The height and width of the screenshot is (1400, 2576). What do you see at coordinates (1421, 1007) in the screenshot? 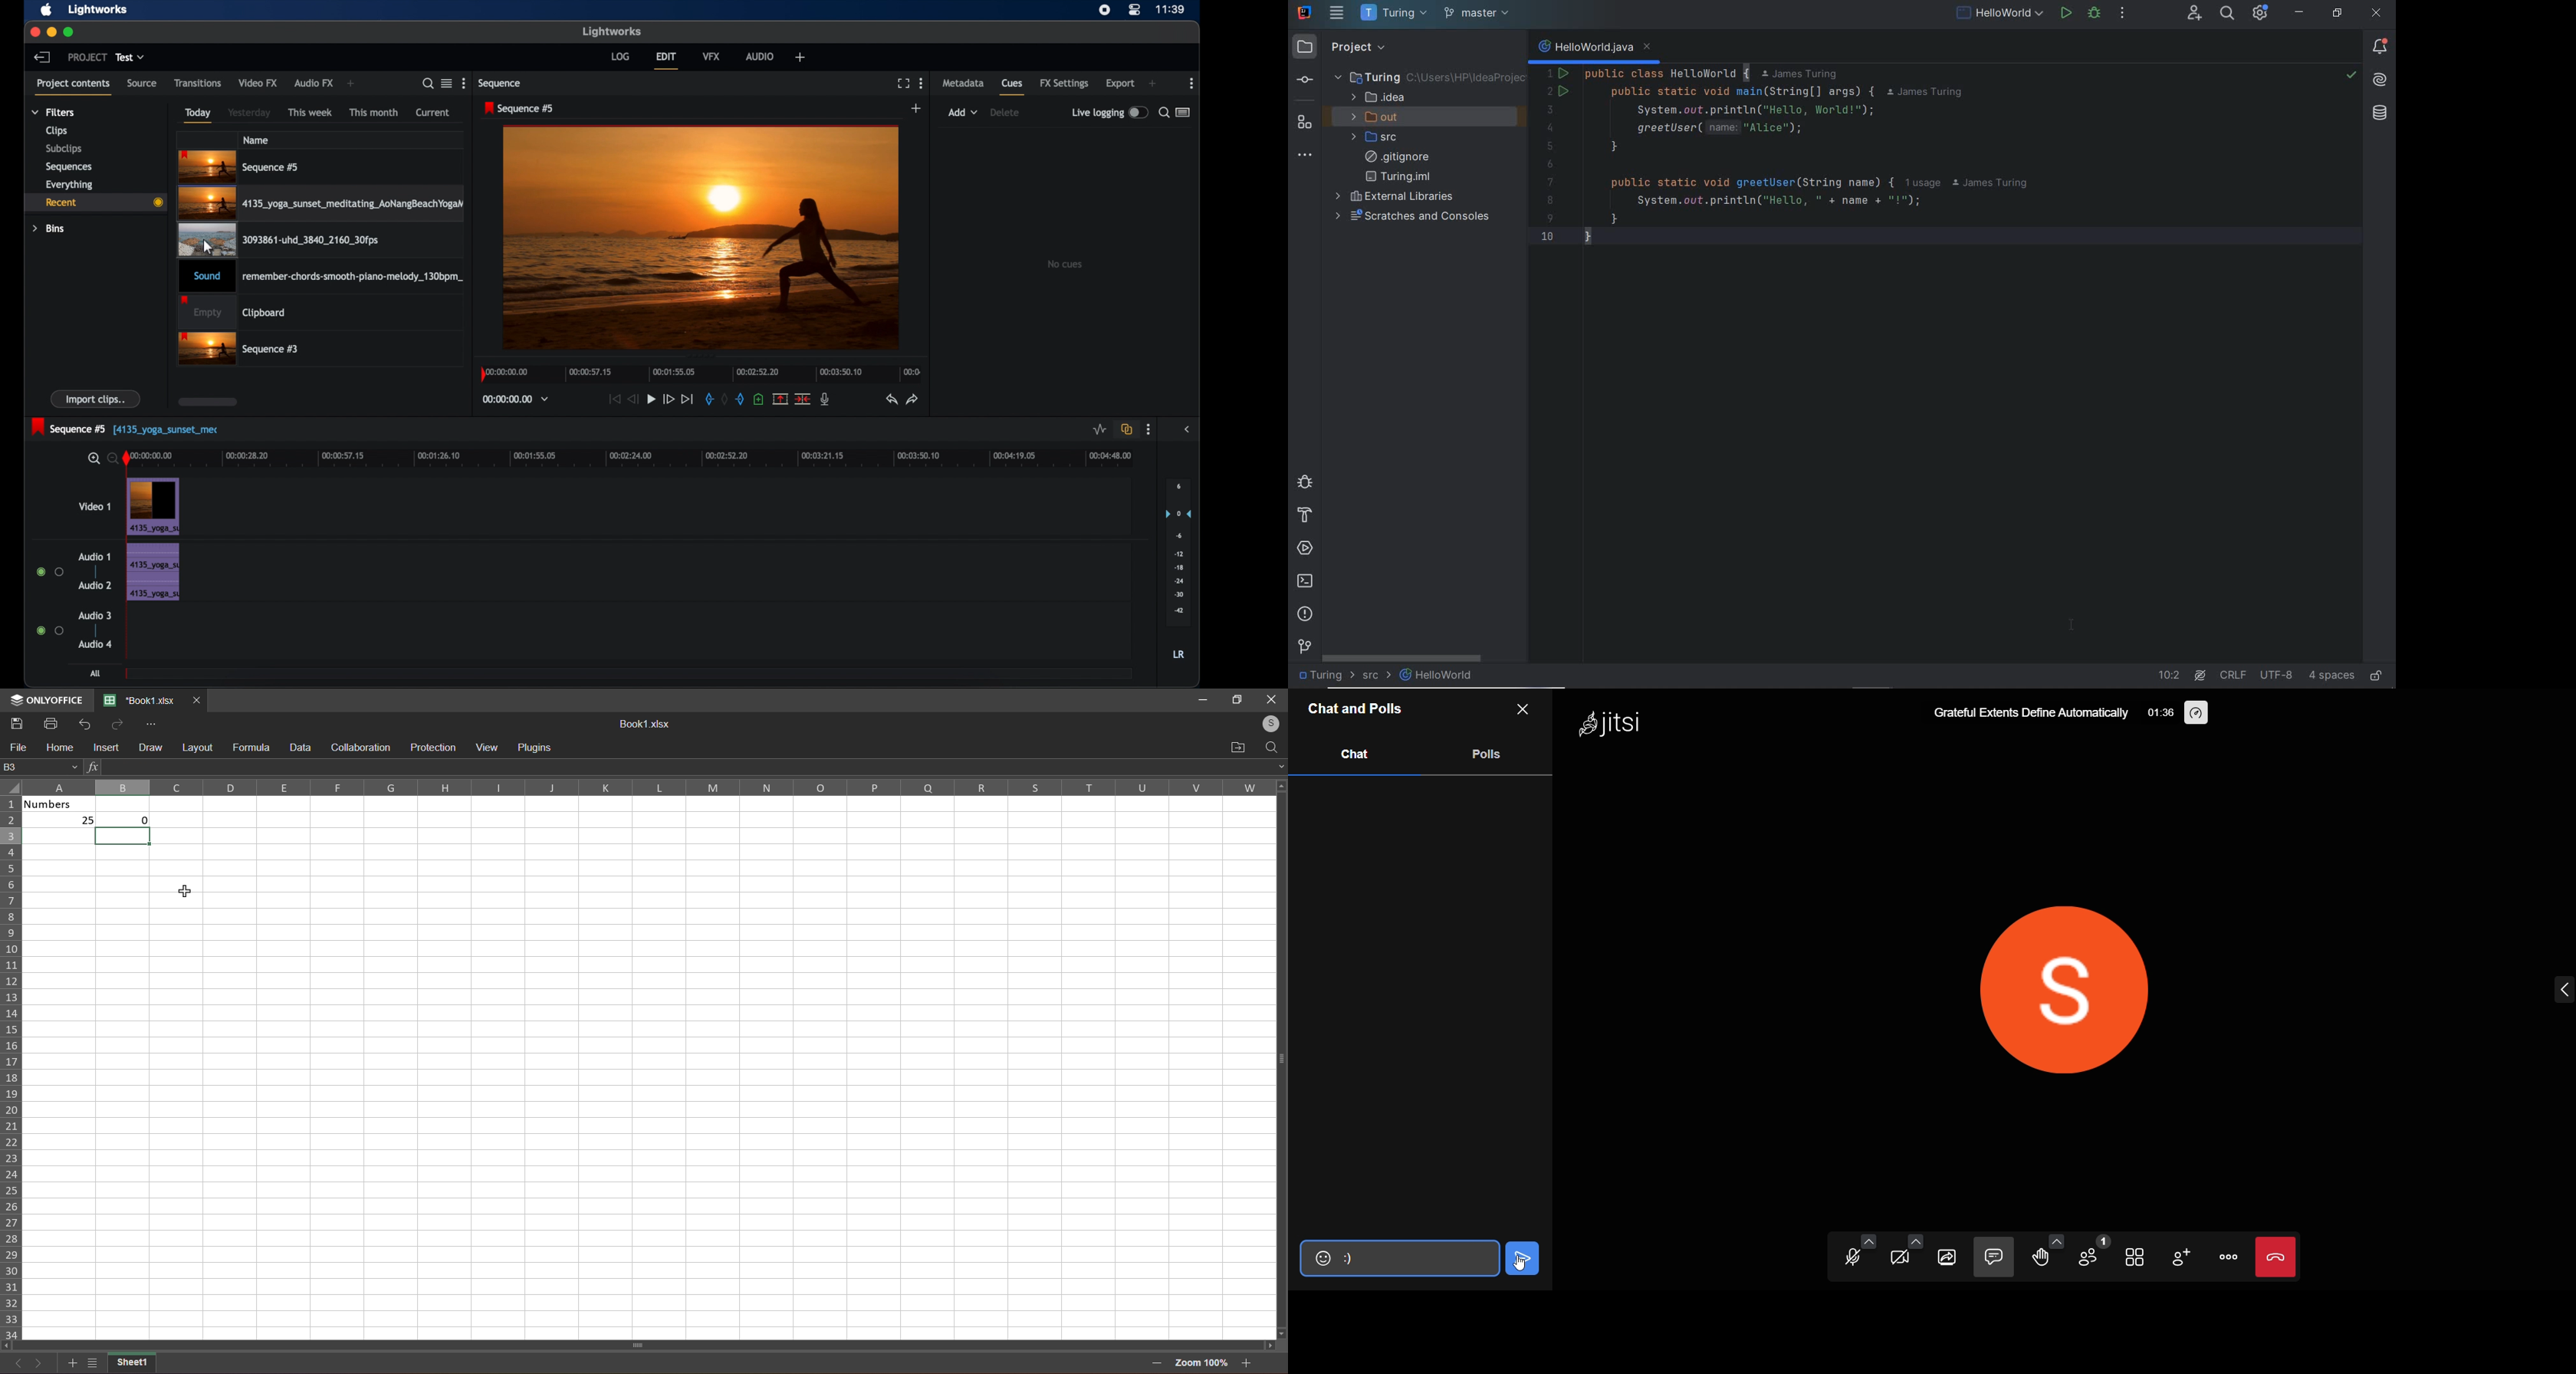
I see `chat area` at bounding box center [1421, 1007].